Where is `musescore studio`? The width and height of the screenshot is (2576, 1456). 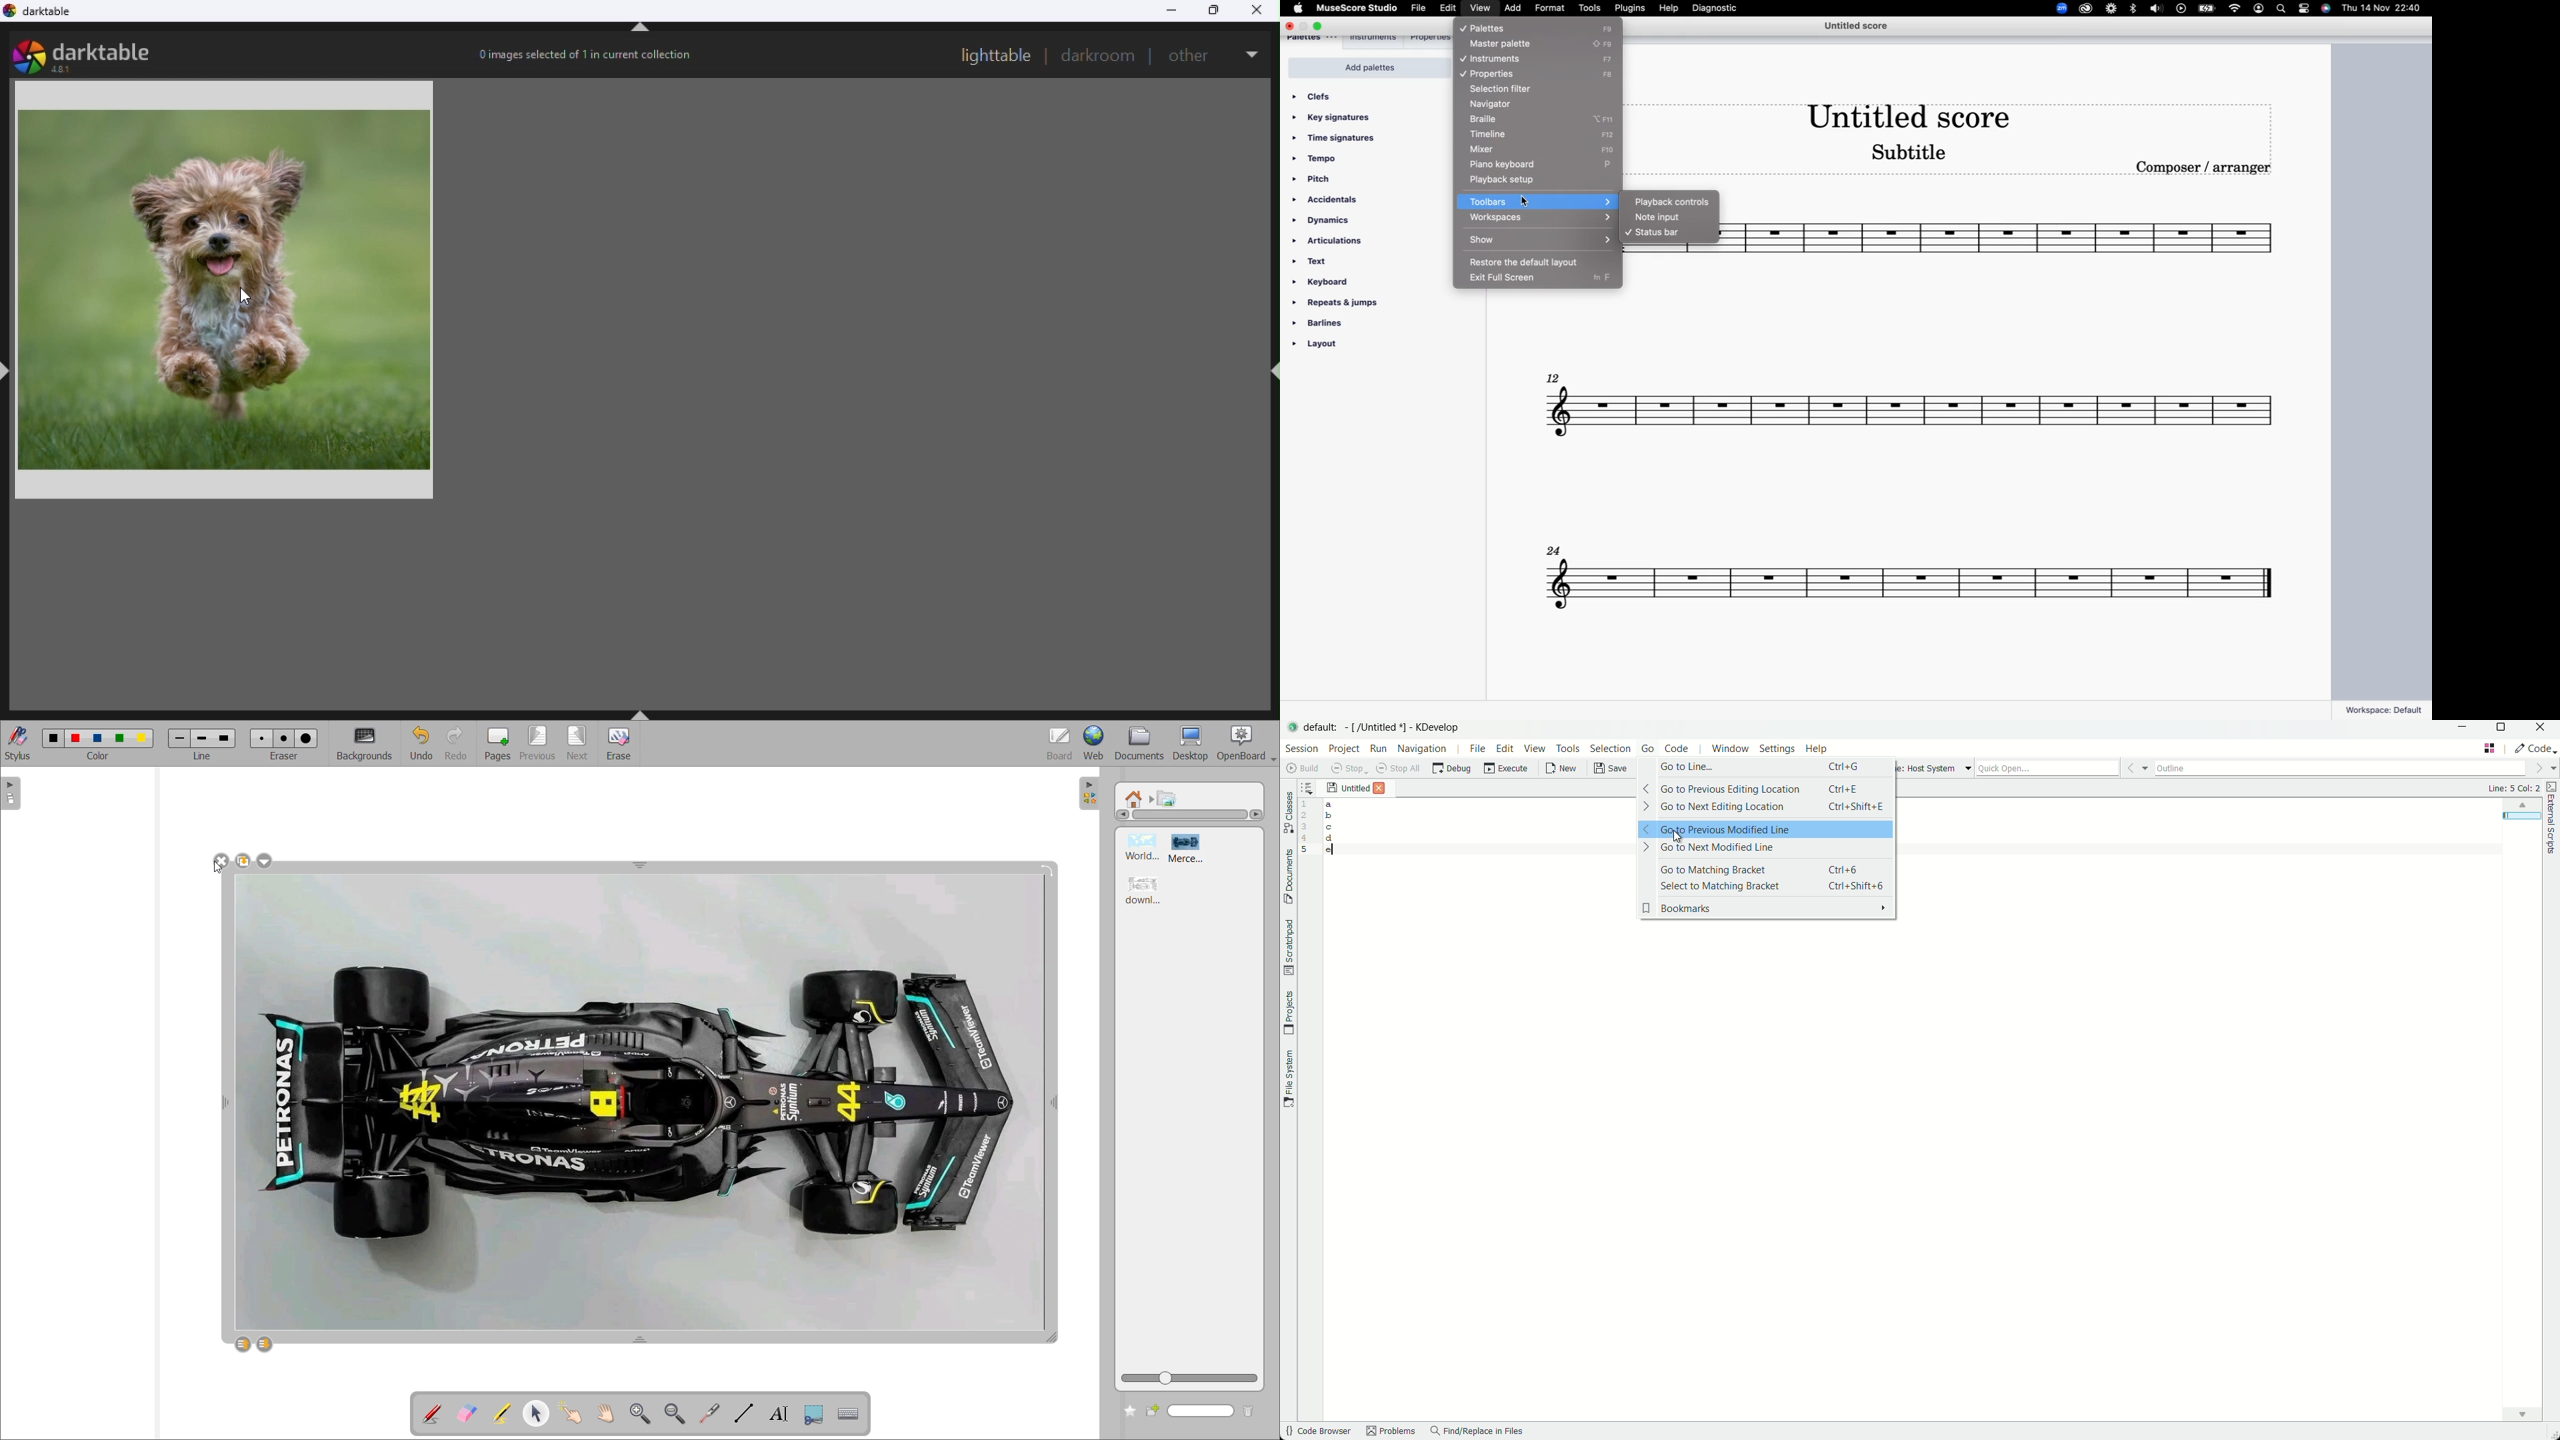 musescore studio is located at coordinates (1358, 8).